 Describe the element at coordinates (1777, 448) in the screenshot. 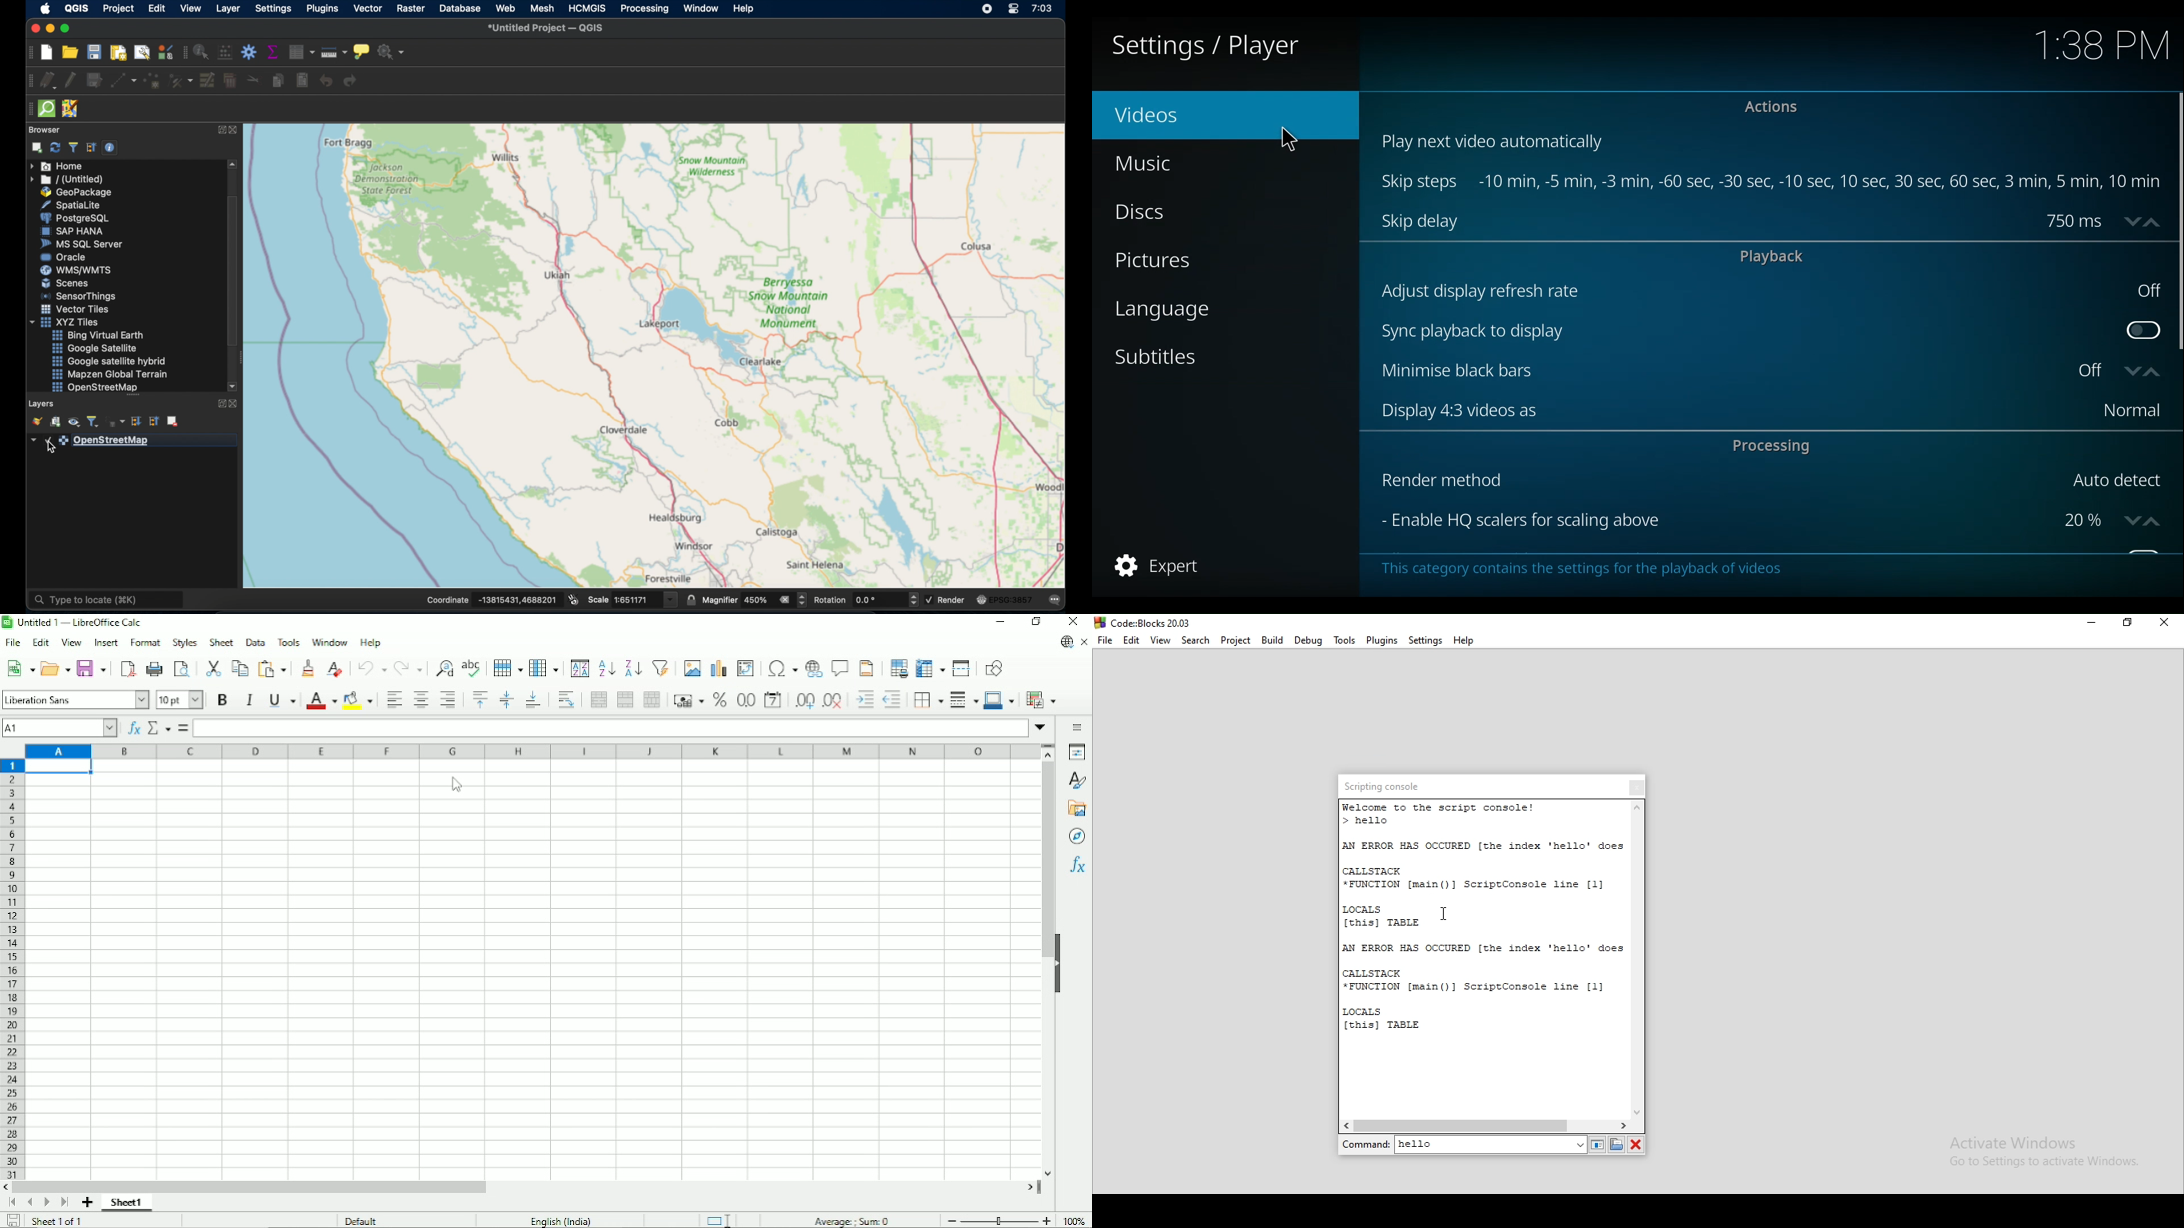

I see `Processing` at that location.